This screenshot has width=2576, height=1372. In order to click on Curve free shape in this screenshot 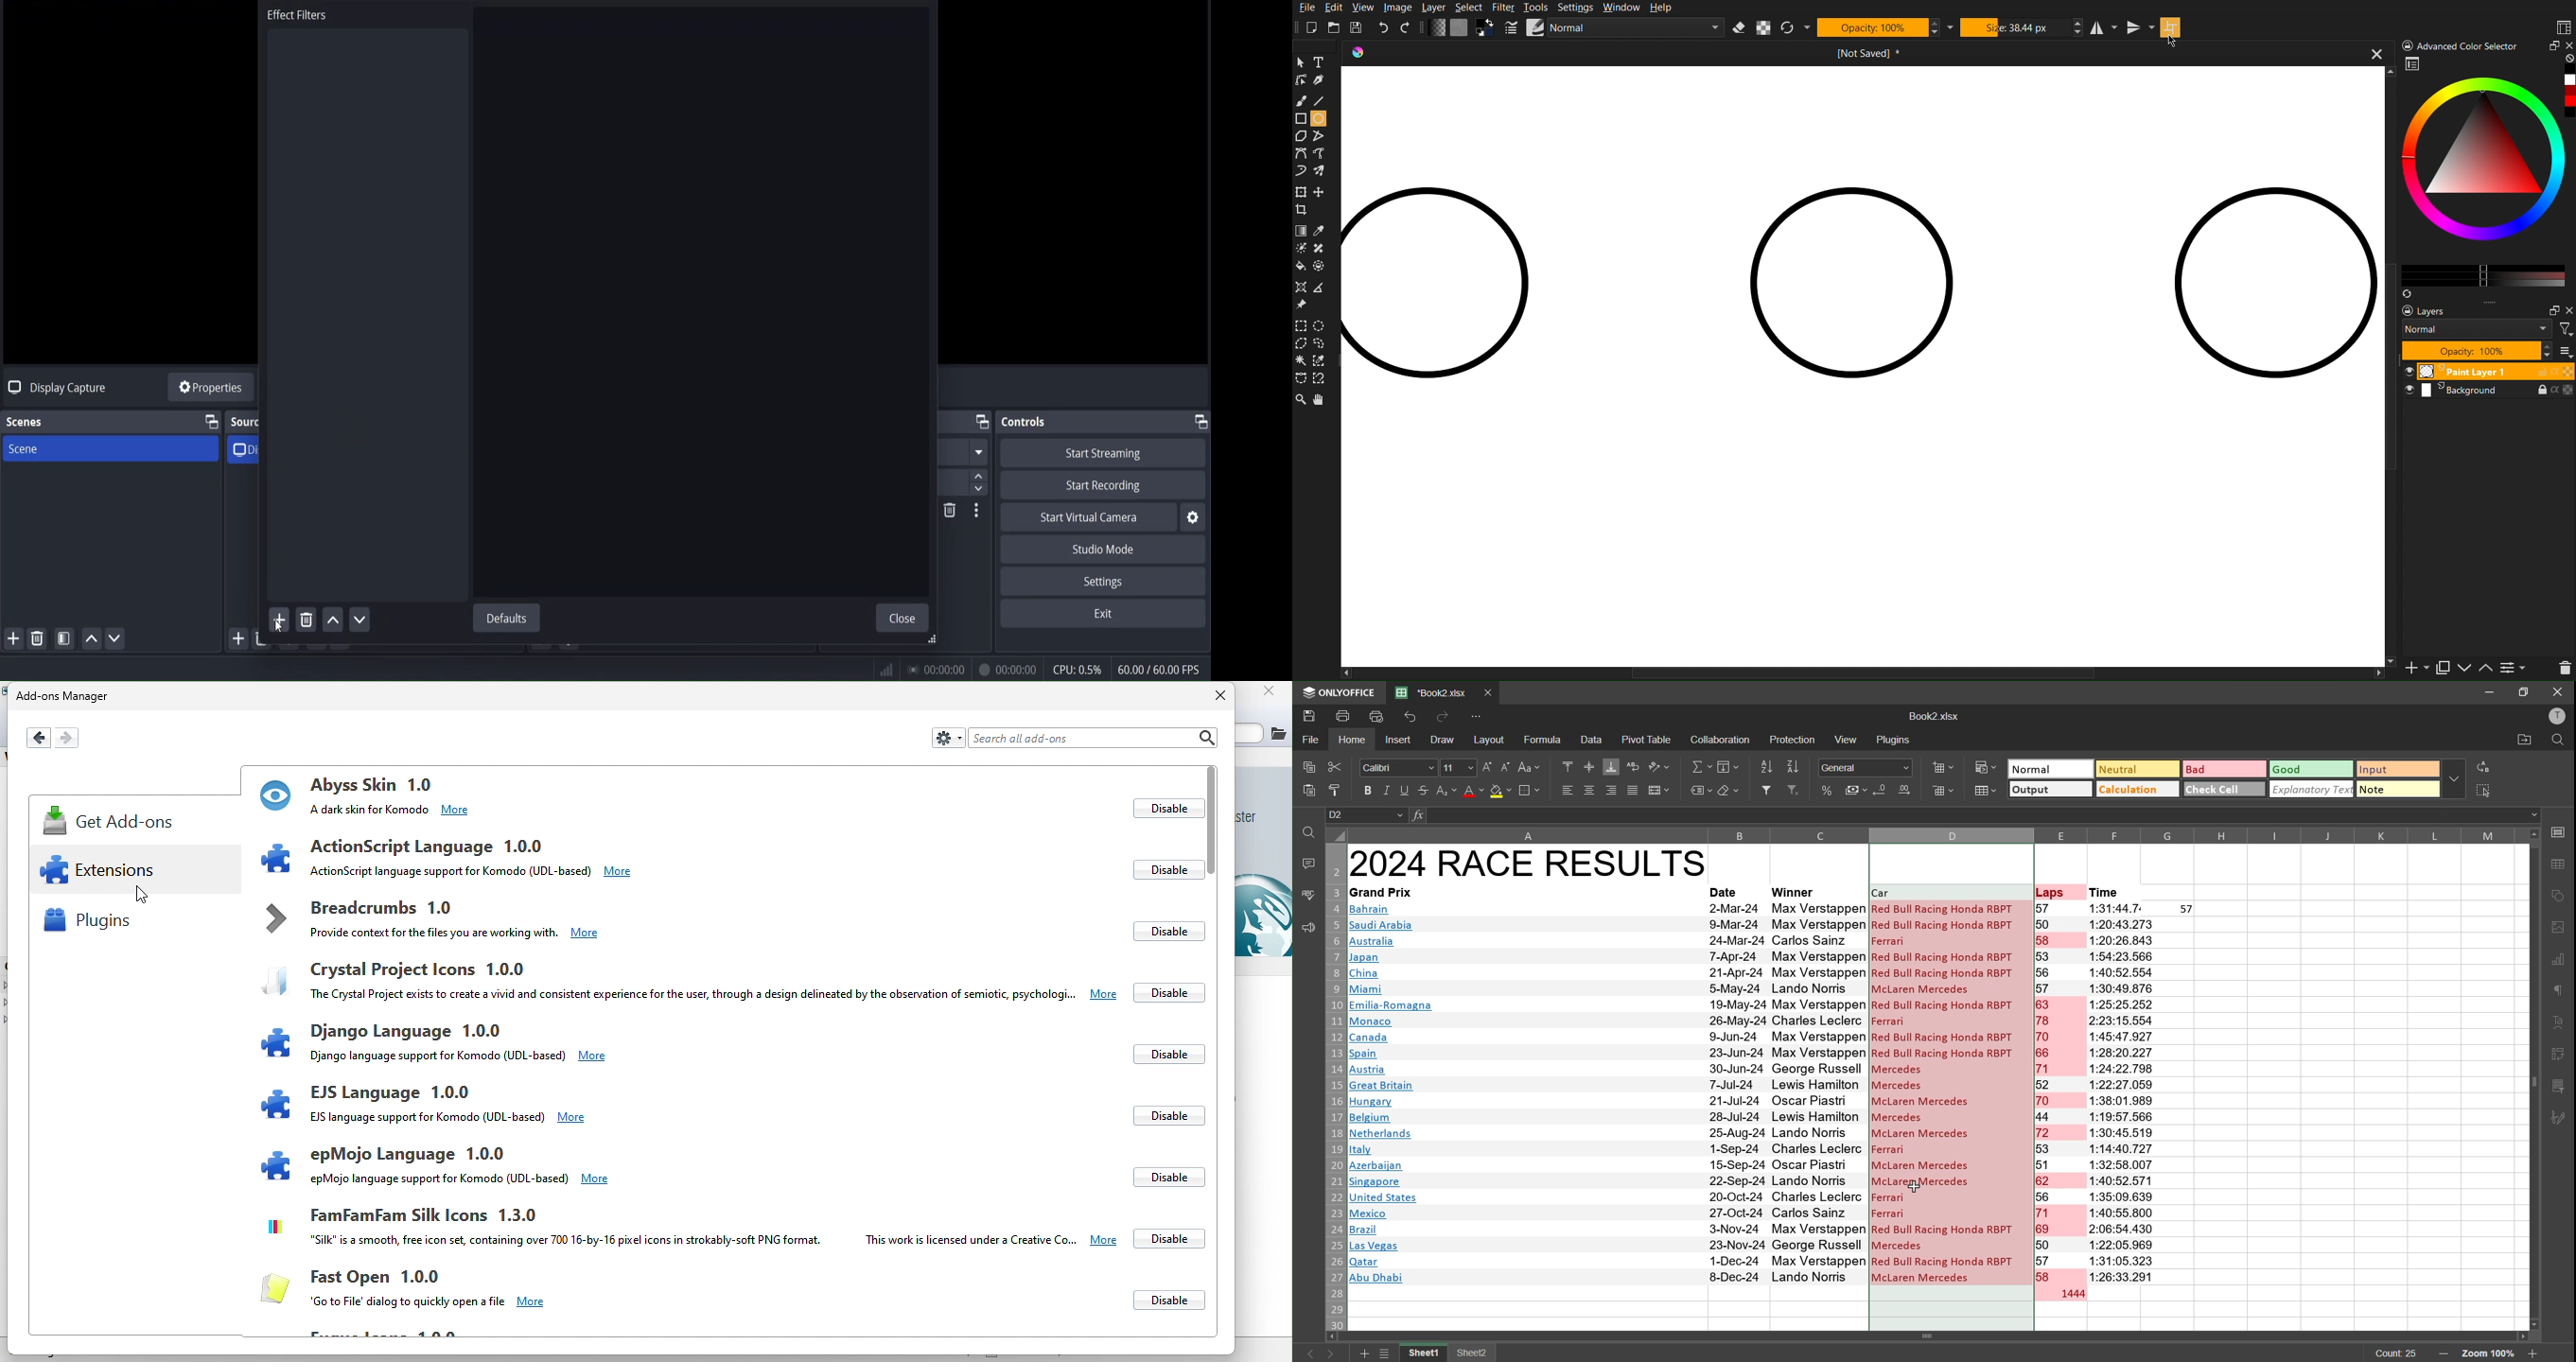, I will do `click(1321, 171)`.